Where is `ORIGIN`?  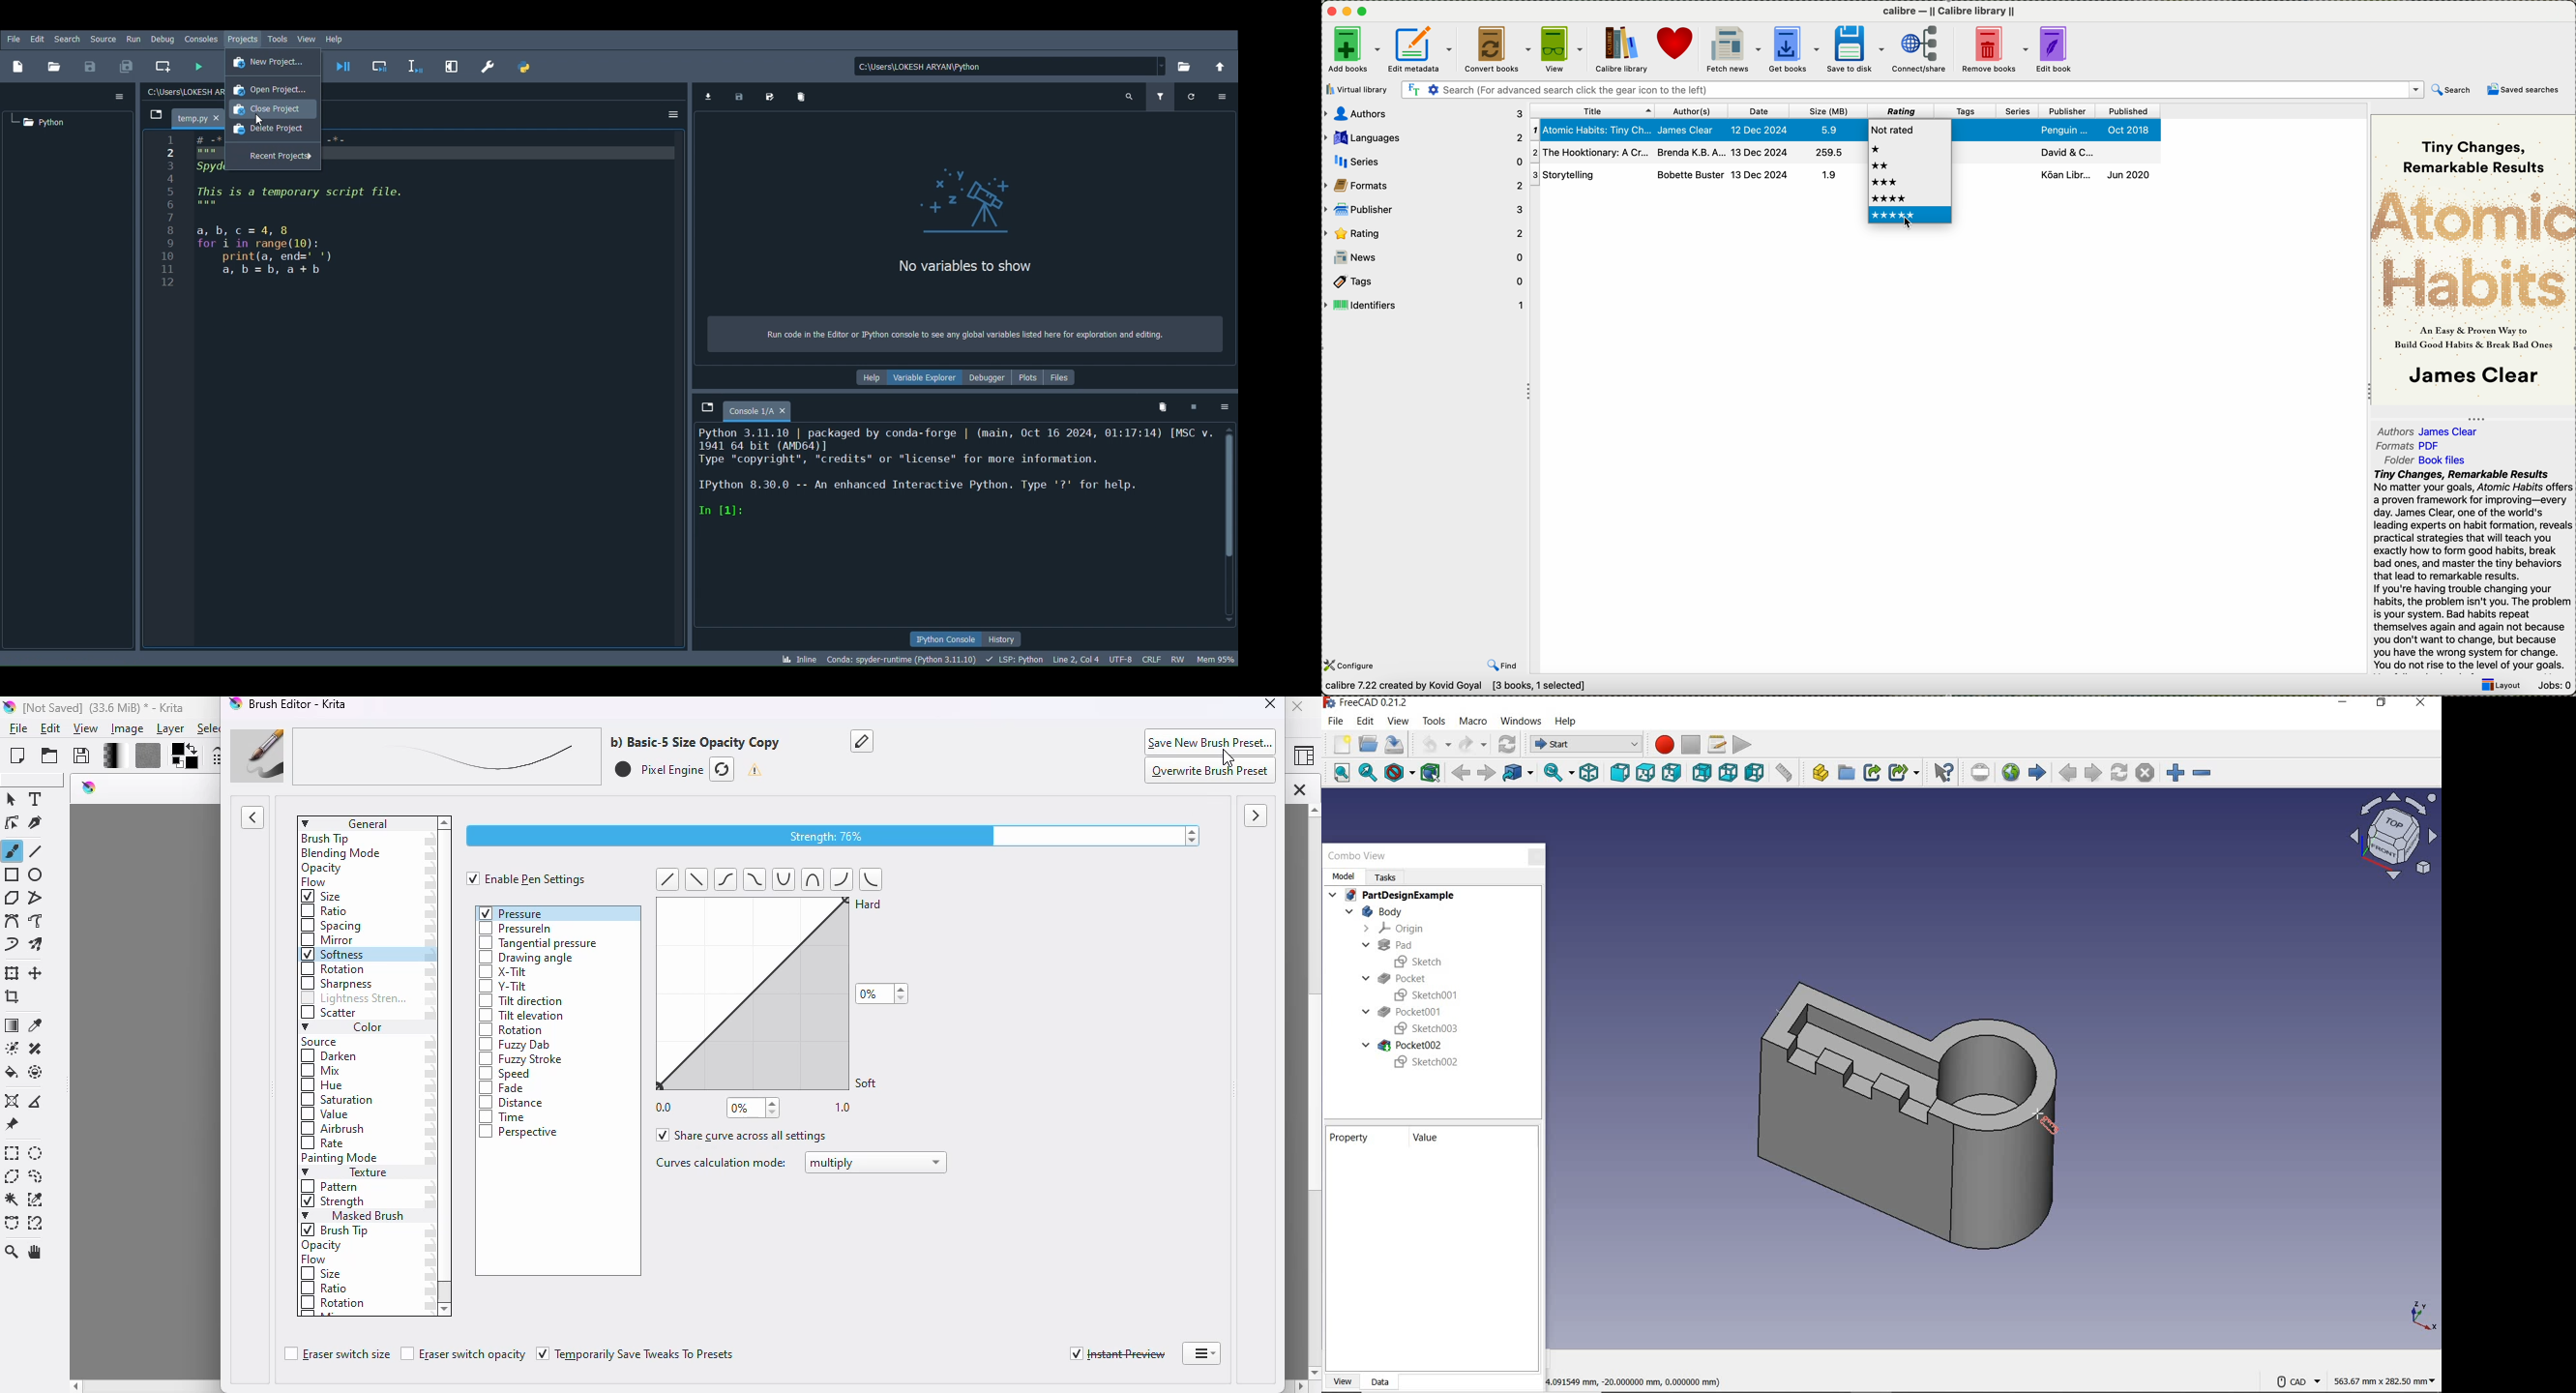
ORIGIN is located at coordinates (1395, 929).